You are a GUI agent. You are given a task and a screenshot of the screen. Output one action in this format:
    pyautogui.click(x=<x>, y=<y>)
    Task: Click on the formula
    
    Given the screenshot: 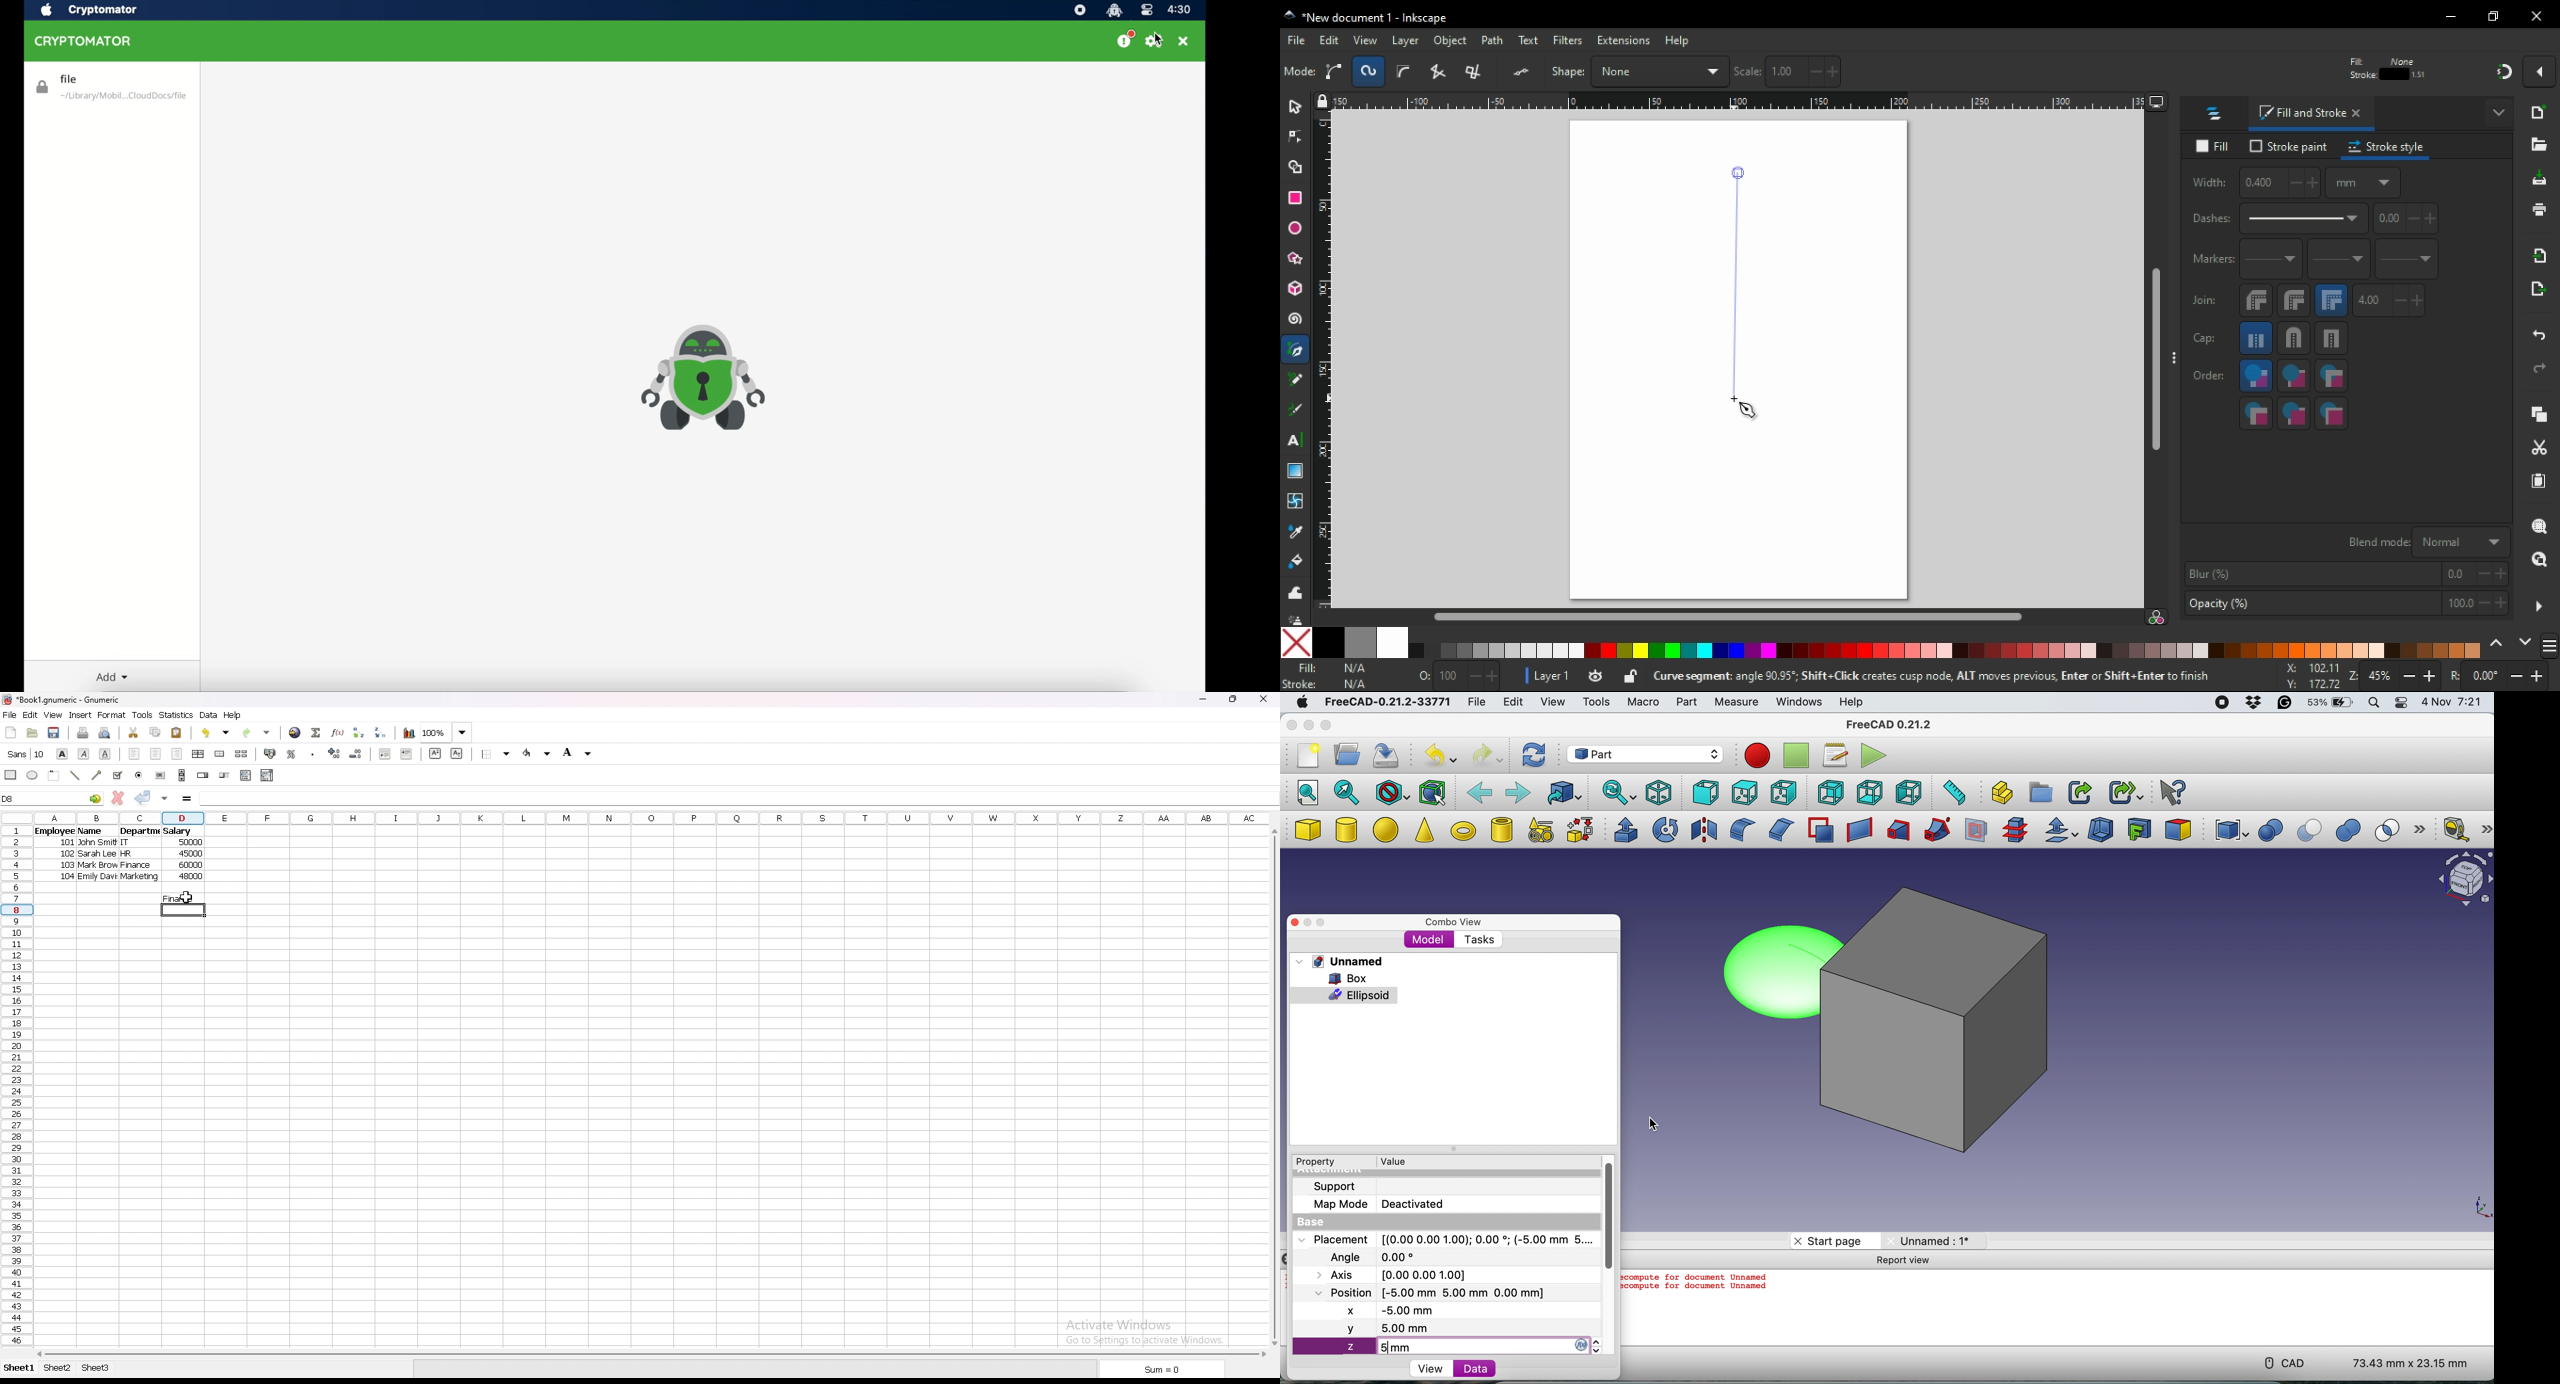 What is the action you would take?
    pyautogui.click(x=187, y=799)
    